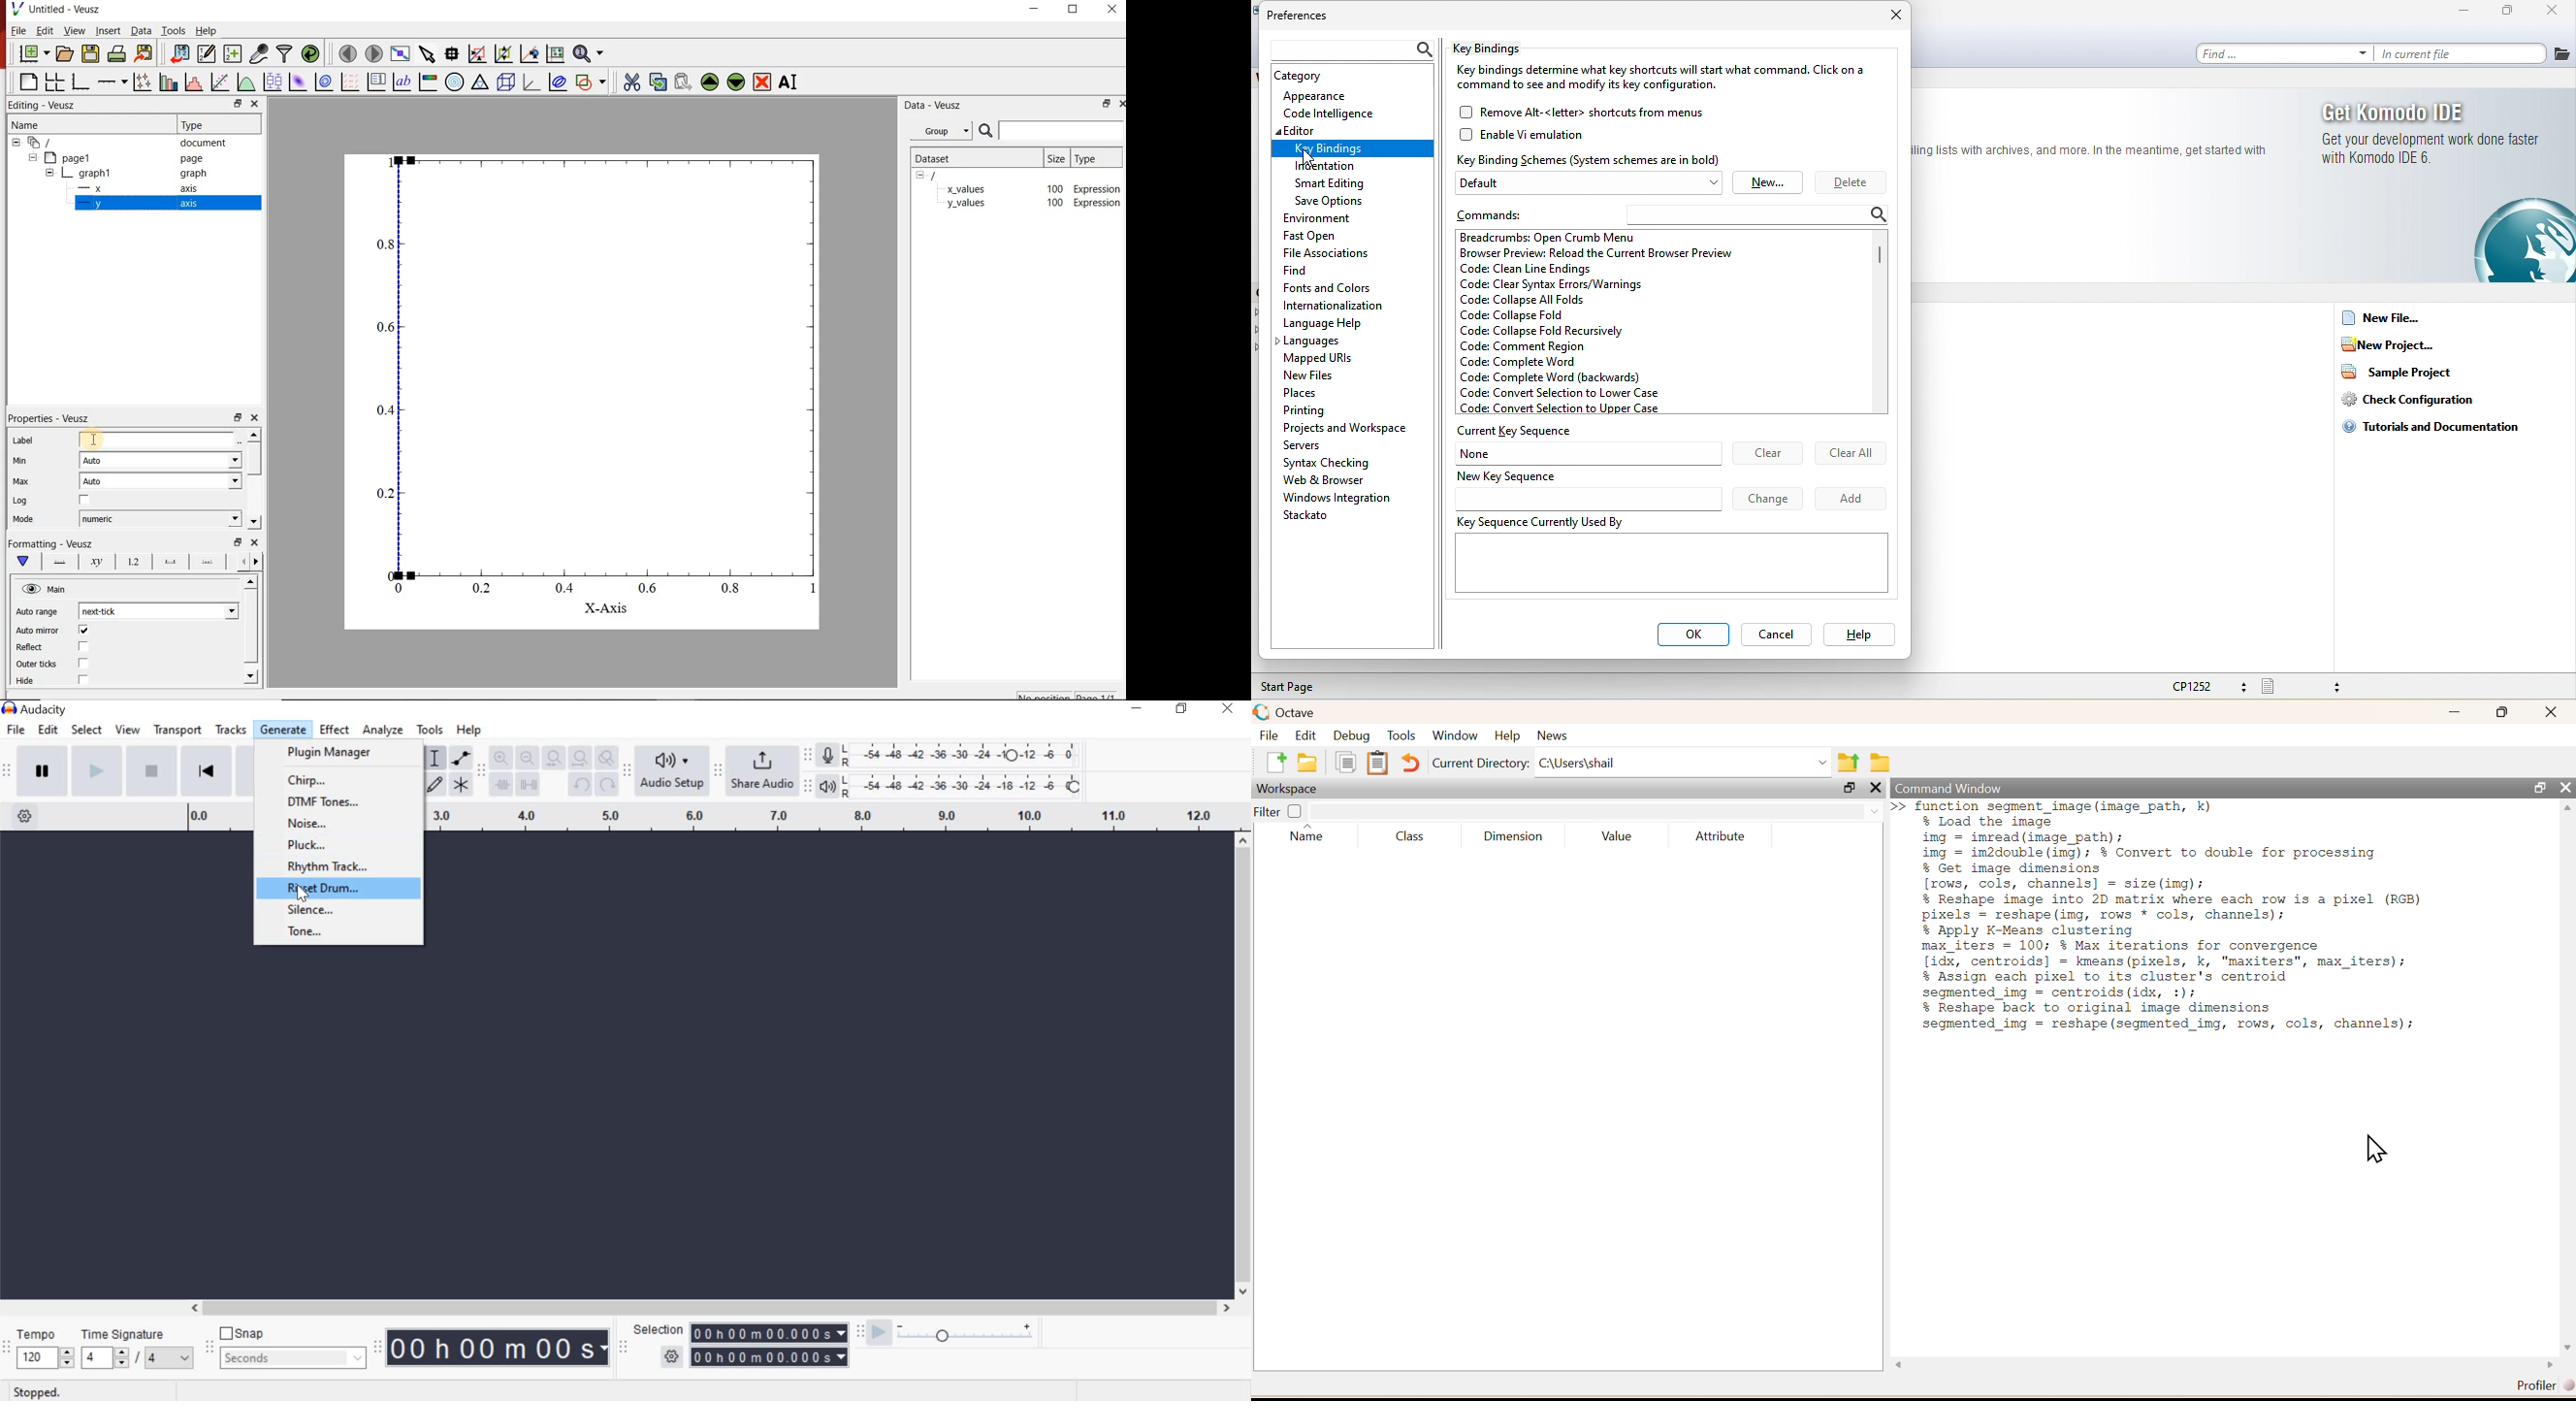  Describe the element at coordinates (400, 82) in the screenshot. I see `text label` at that location.